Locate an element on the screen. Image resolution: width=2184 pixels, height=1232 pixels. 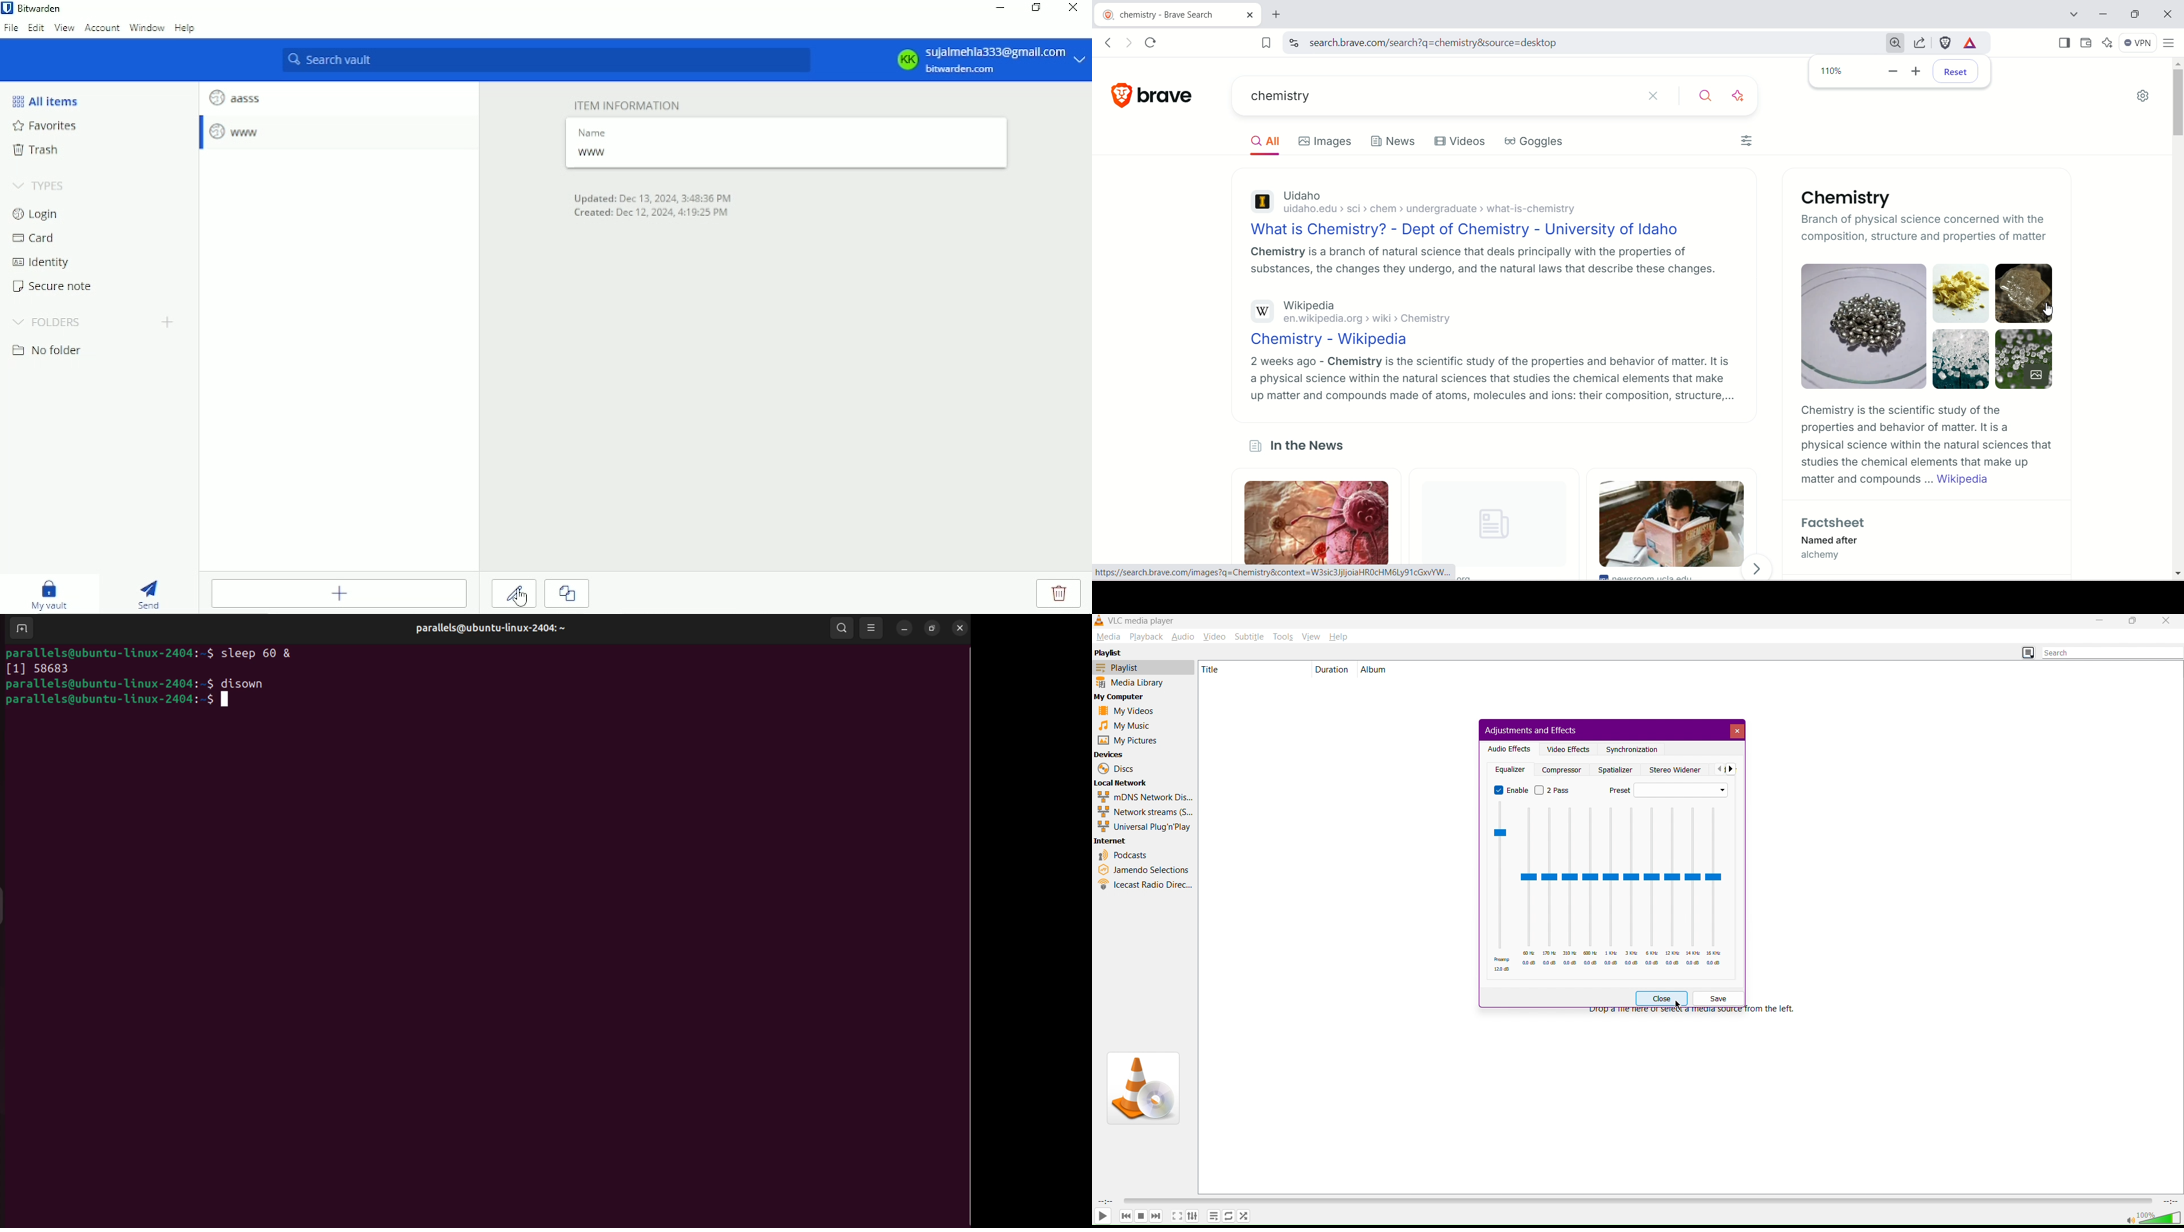
Delete is located at coordinates (1058, 595).